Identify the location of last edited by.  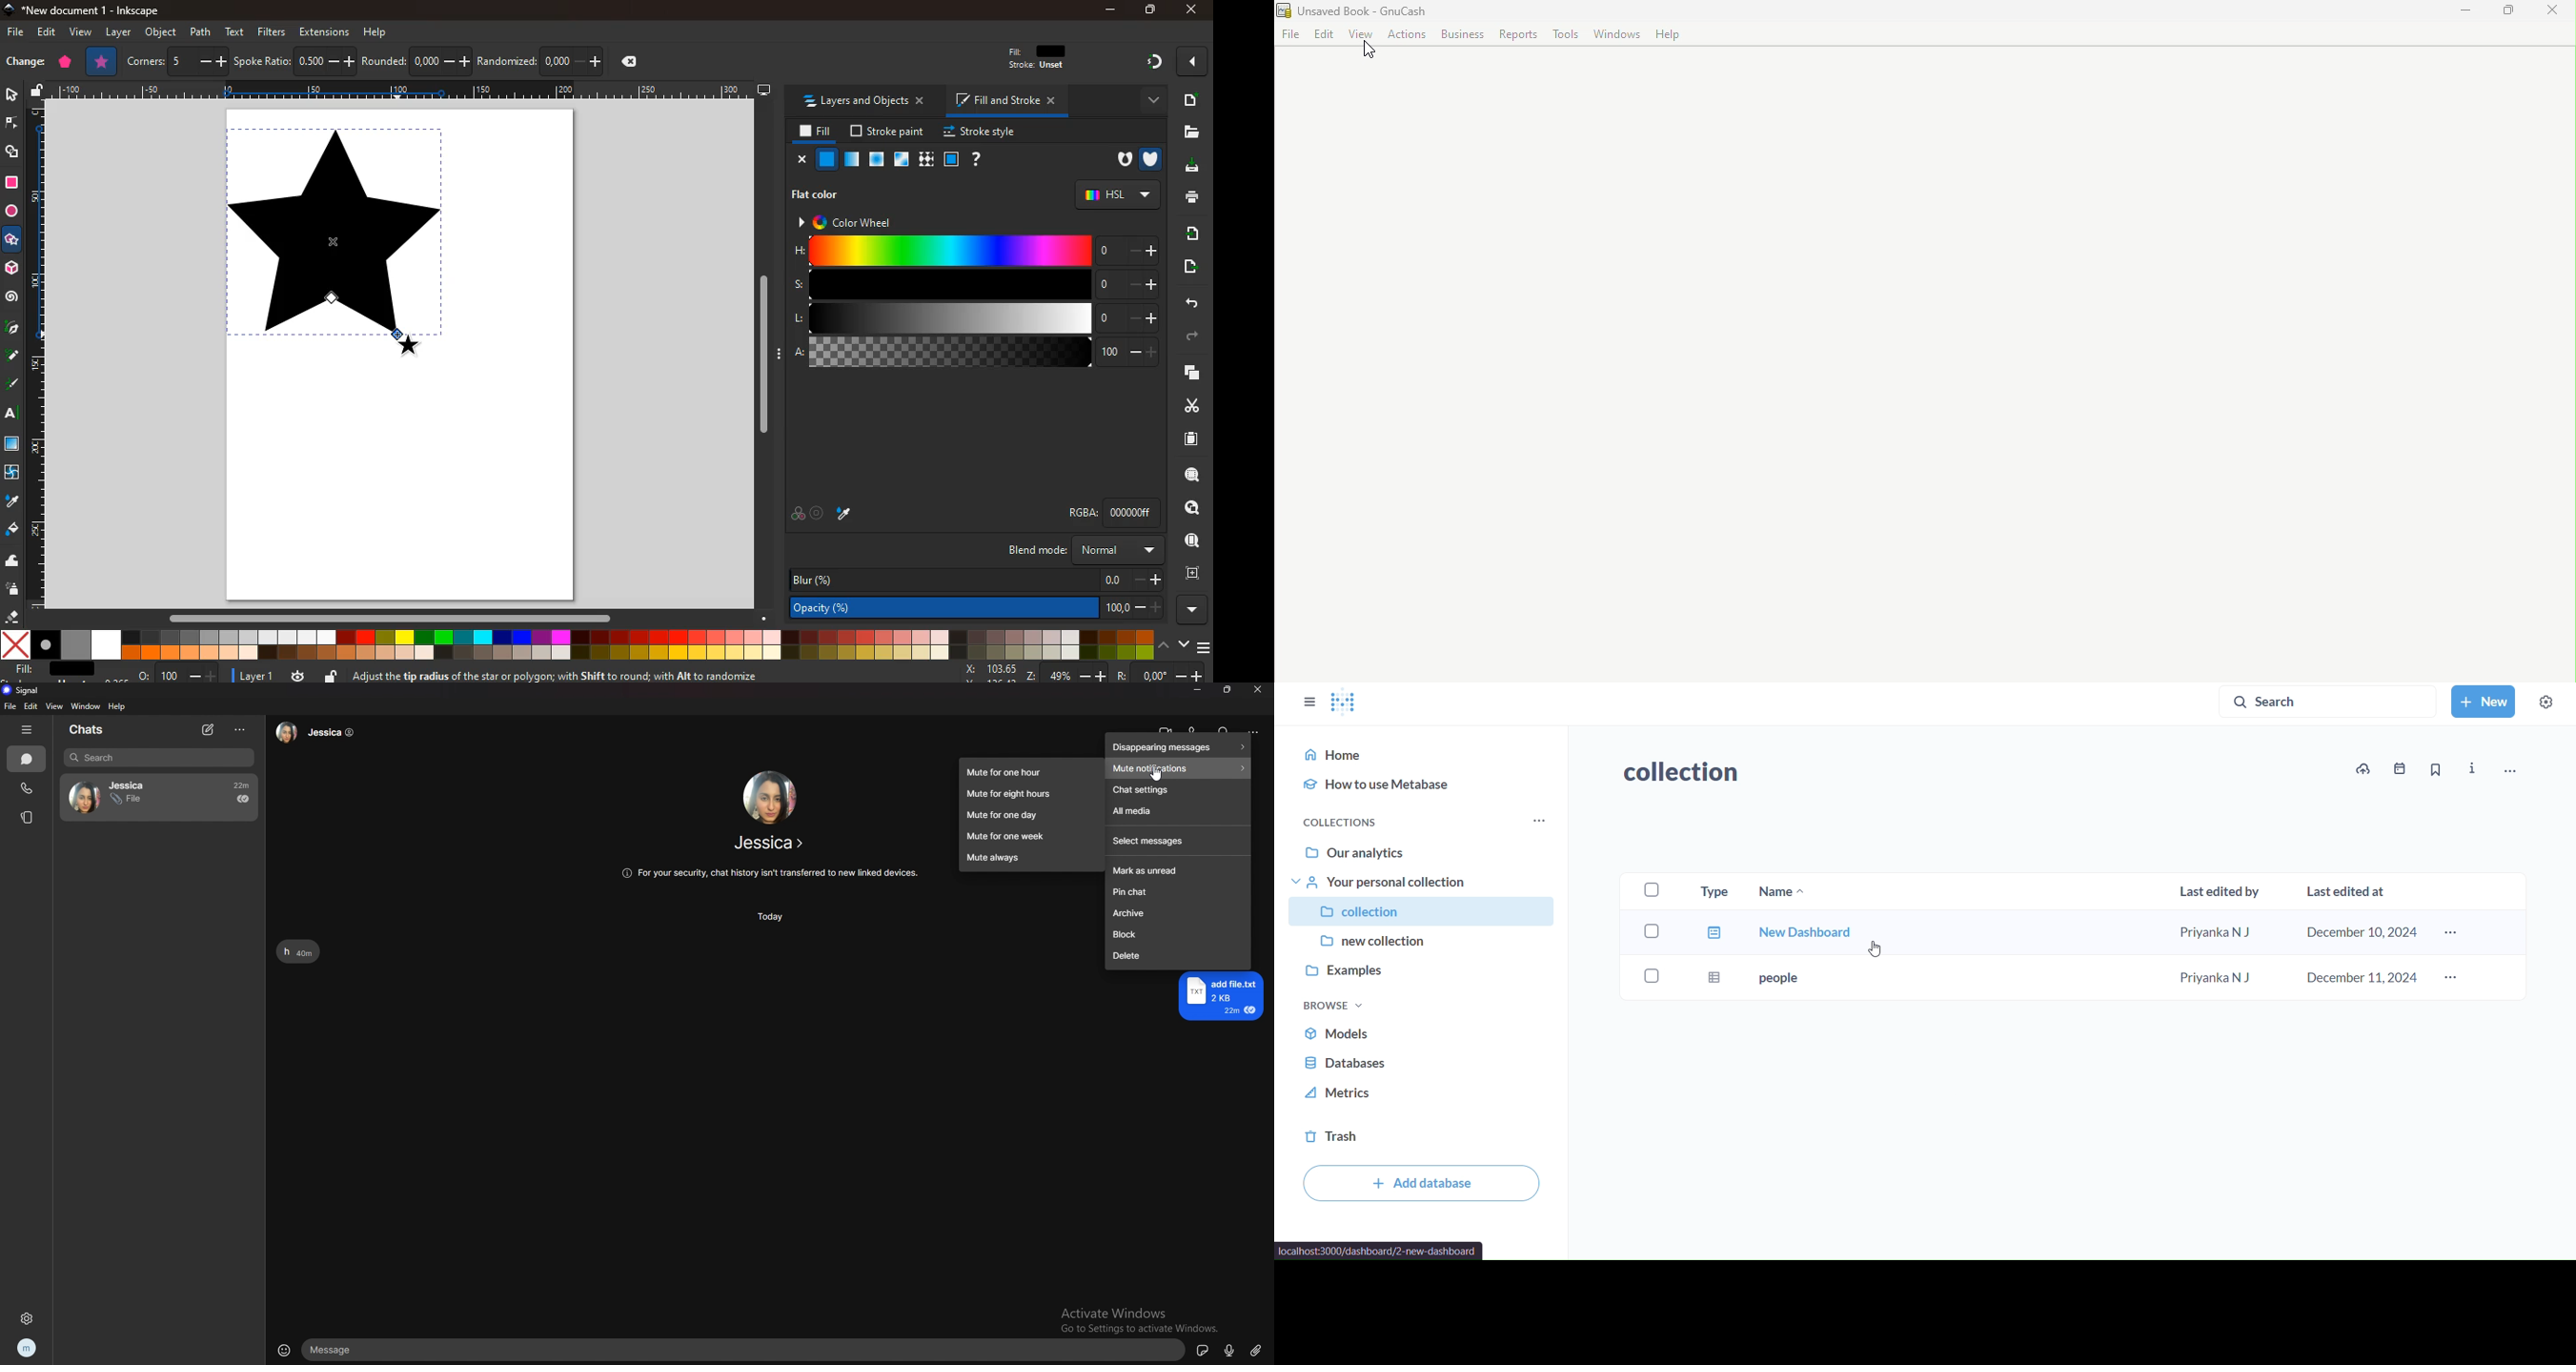
(2222, 891).